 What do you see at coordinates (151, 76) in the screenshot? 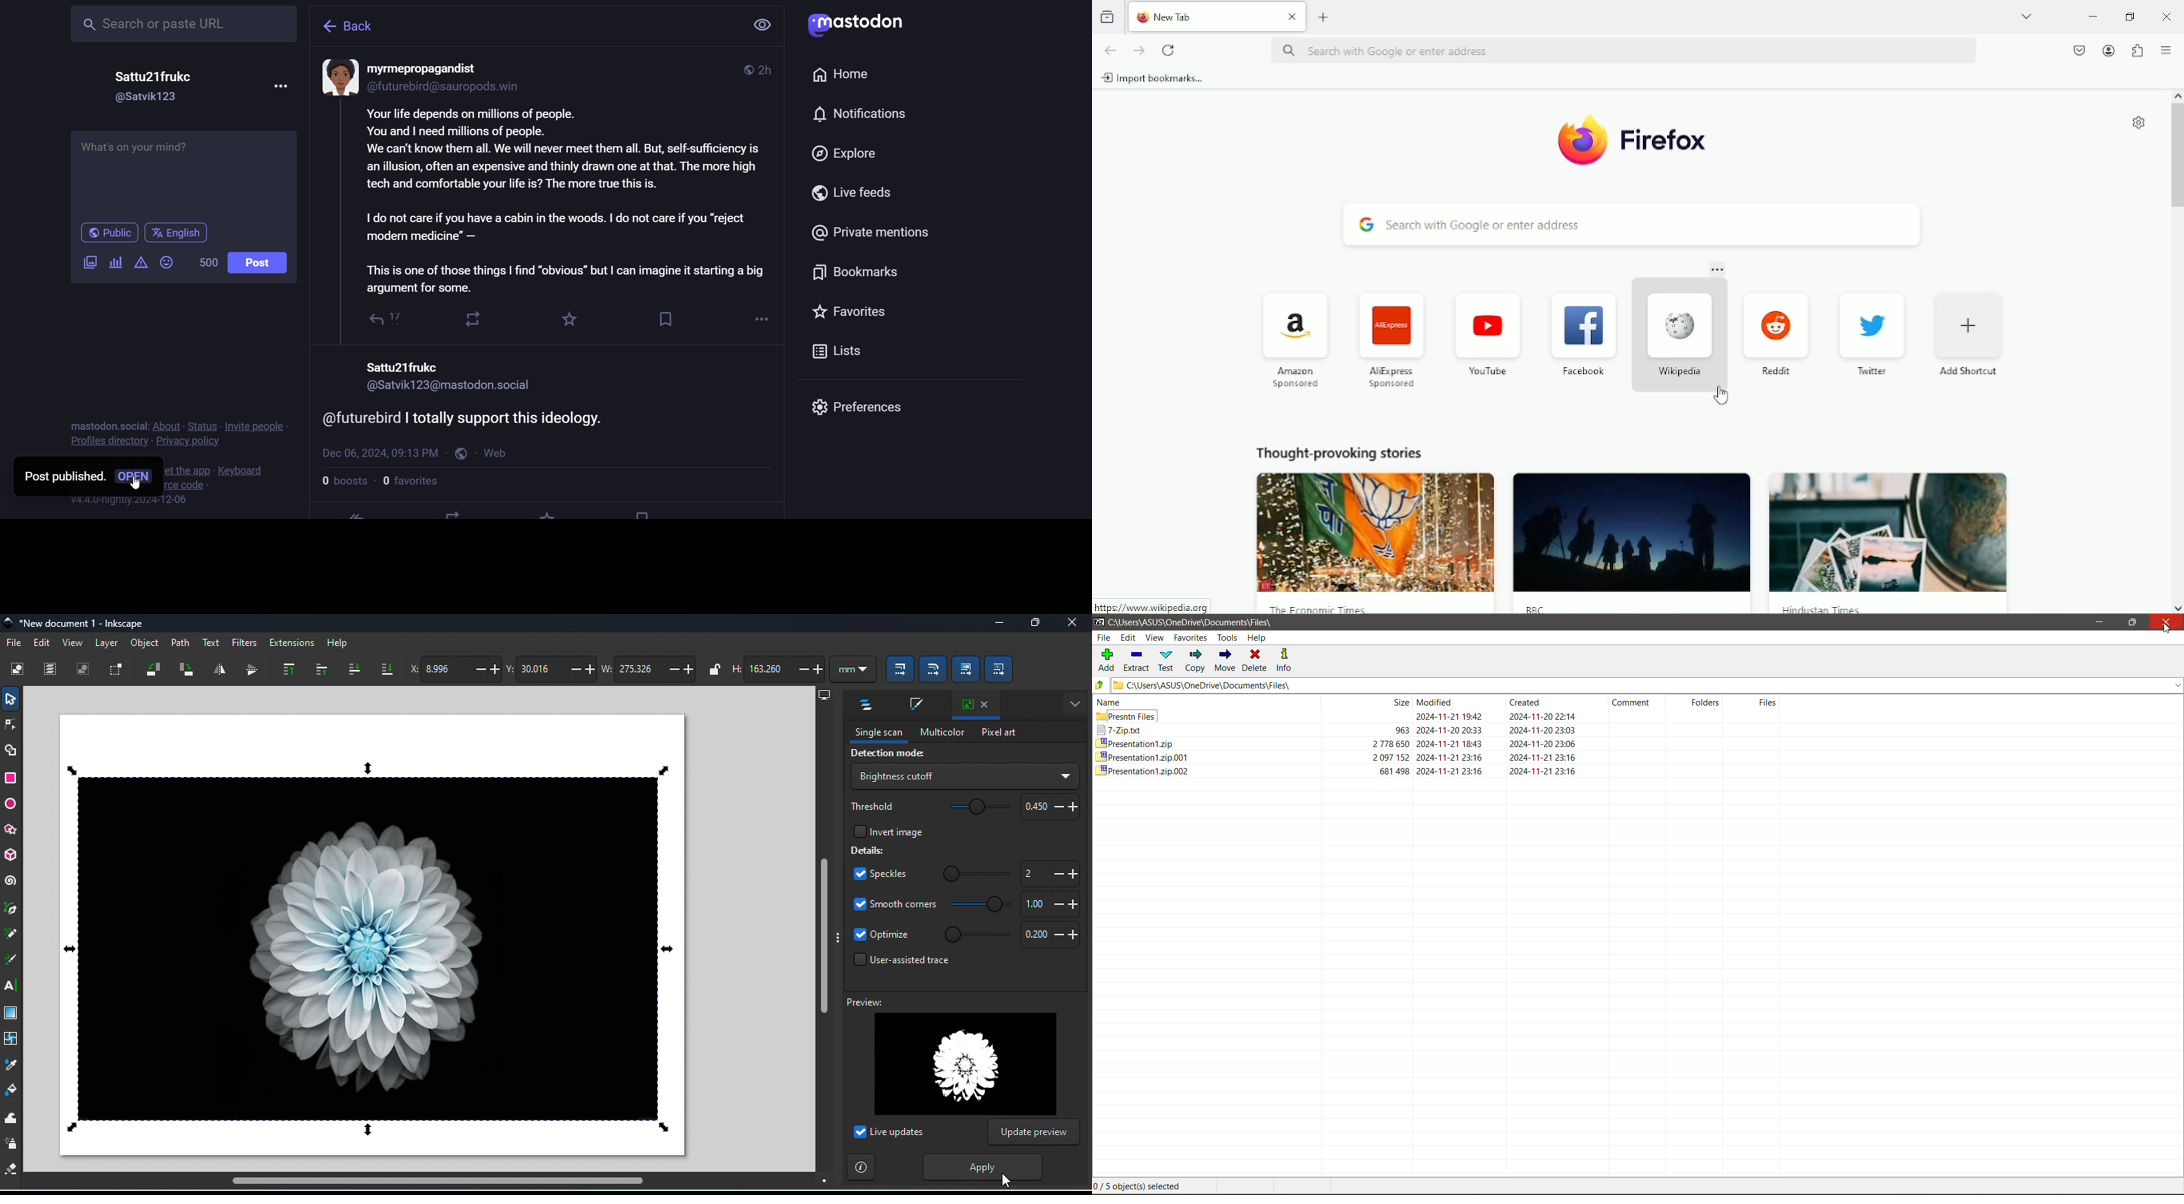
I see `Sattu21fruke` at bounding box center [151, 76].